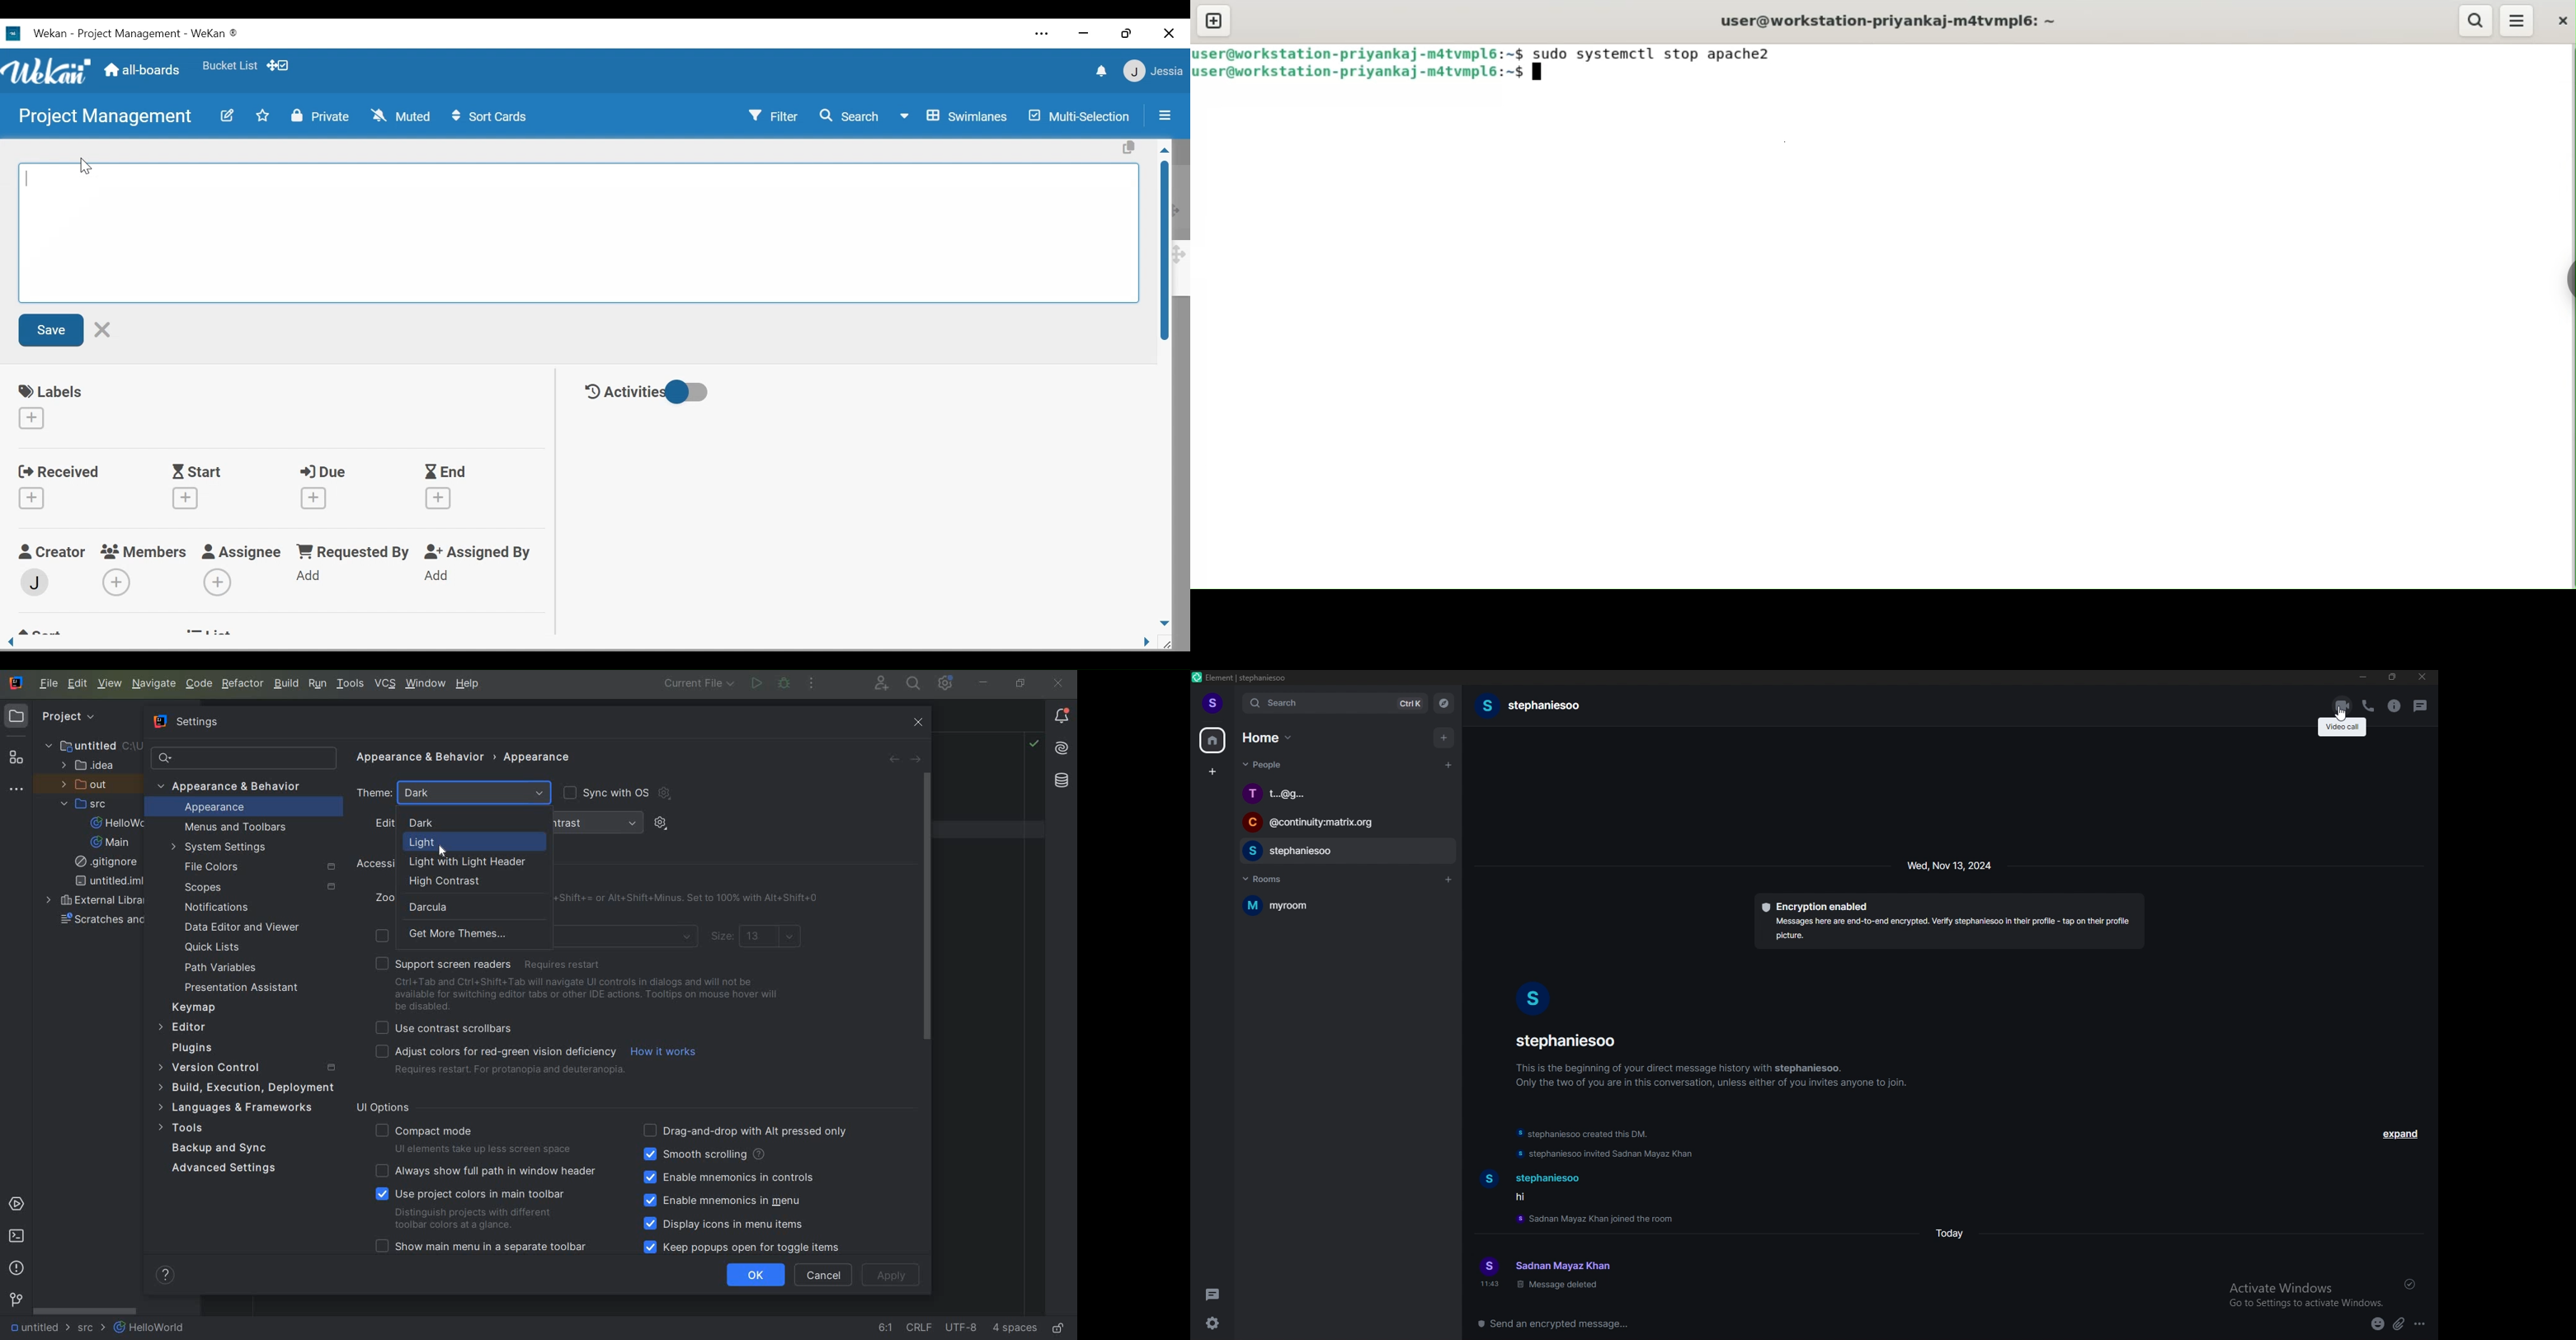 The width and height of the screenshot is (2576, 1344). Describe the element at coordinates (400, 117) in the screenshot. I see `Muted` at that location.